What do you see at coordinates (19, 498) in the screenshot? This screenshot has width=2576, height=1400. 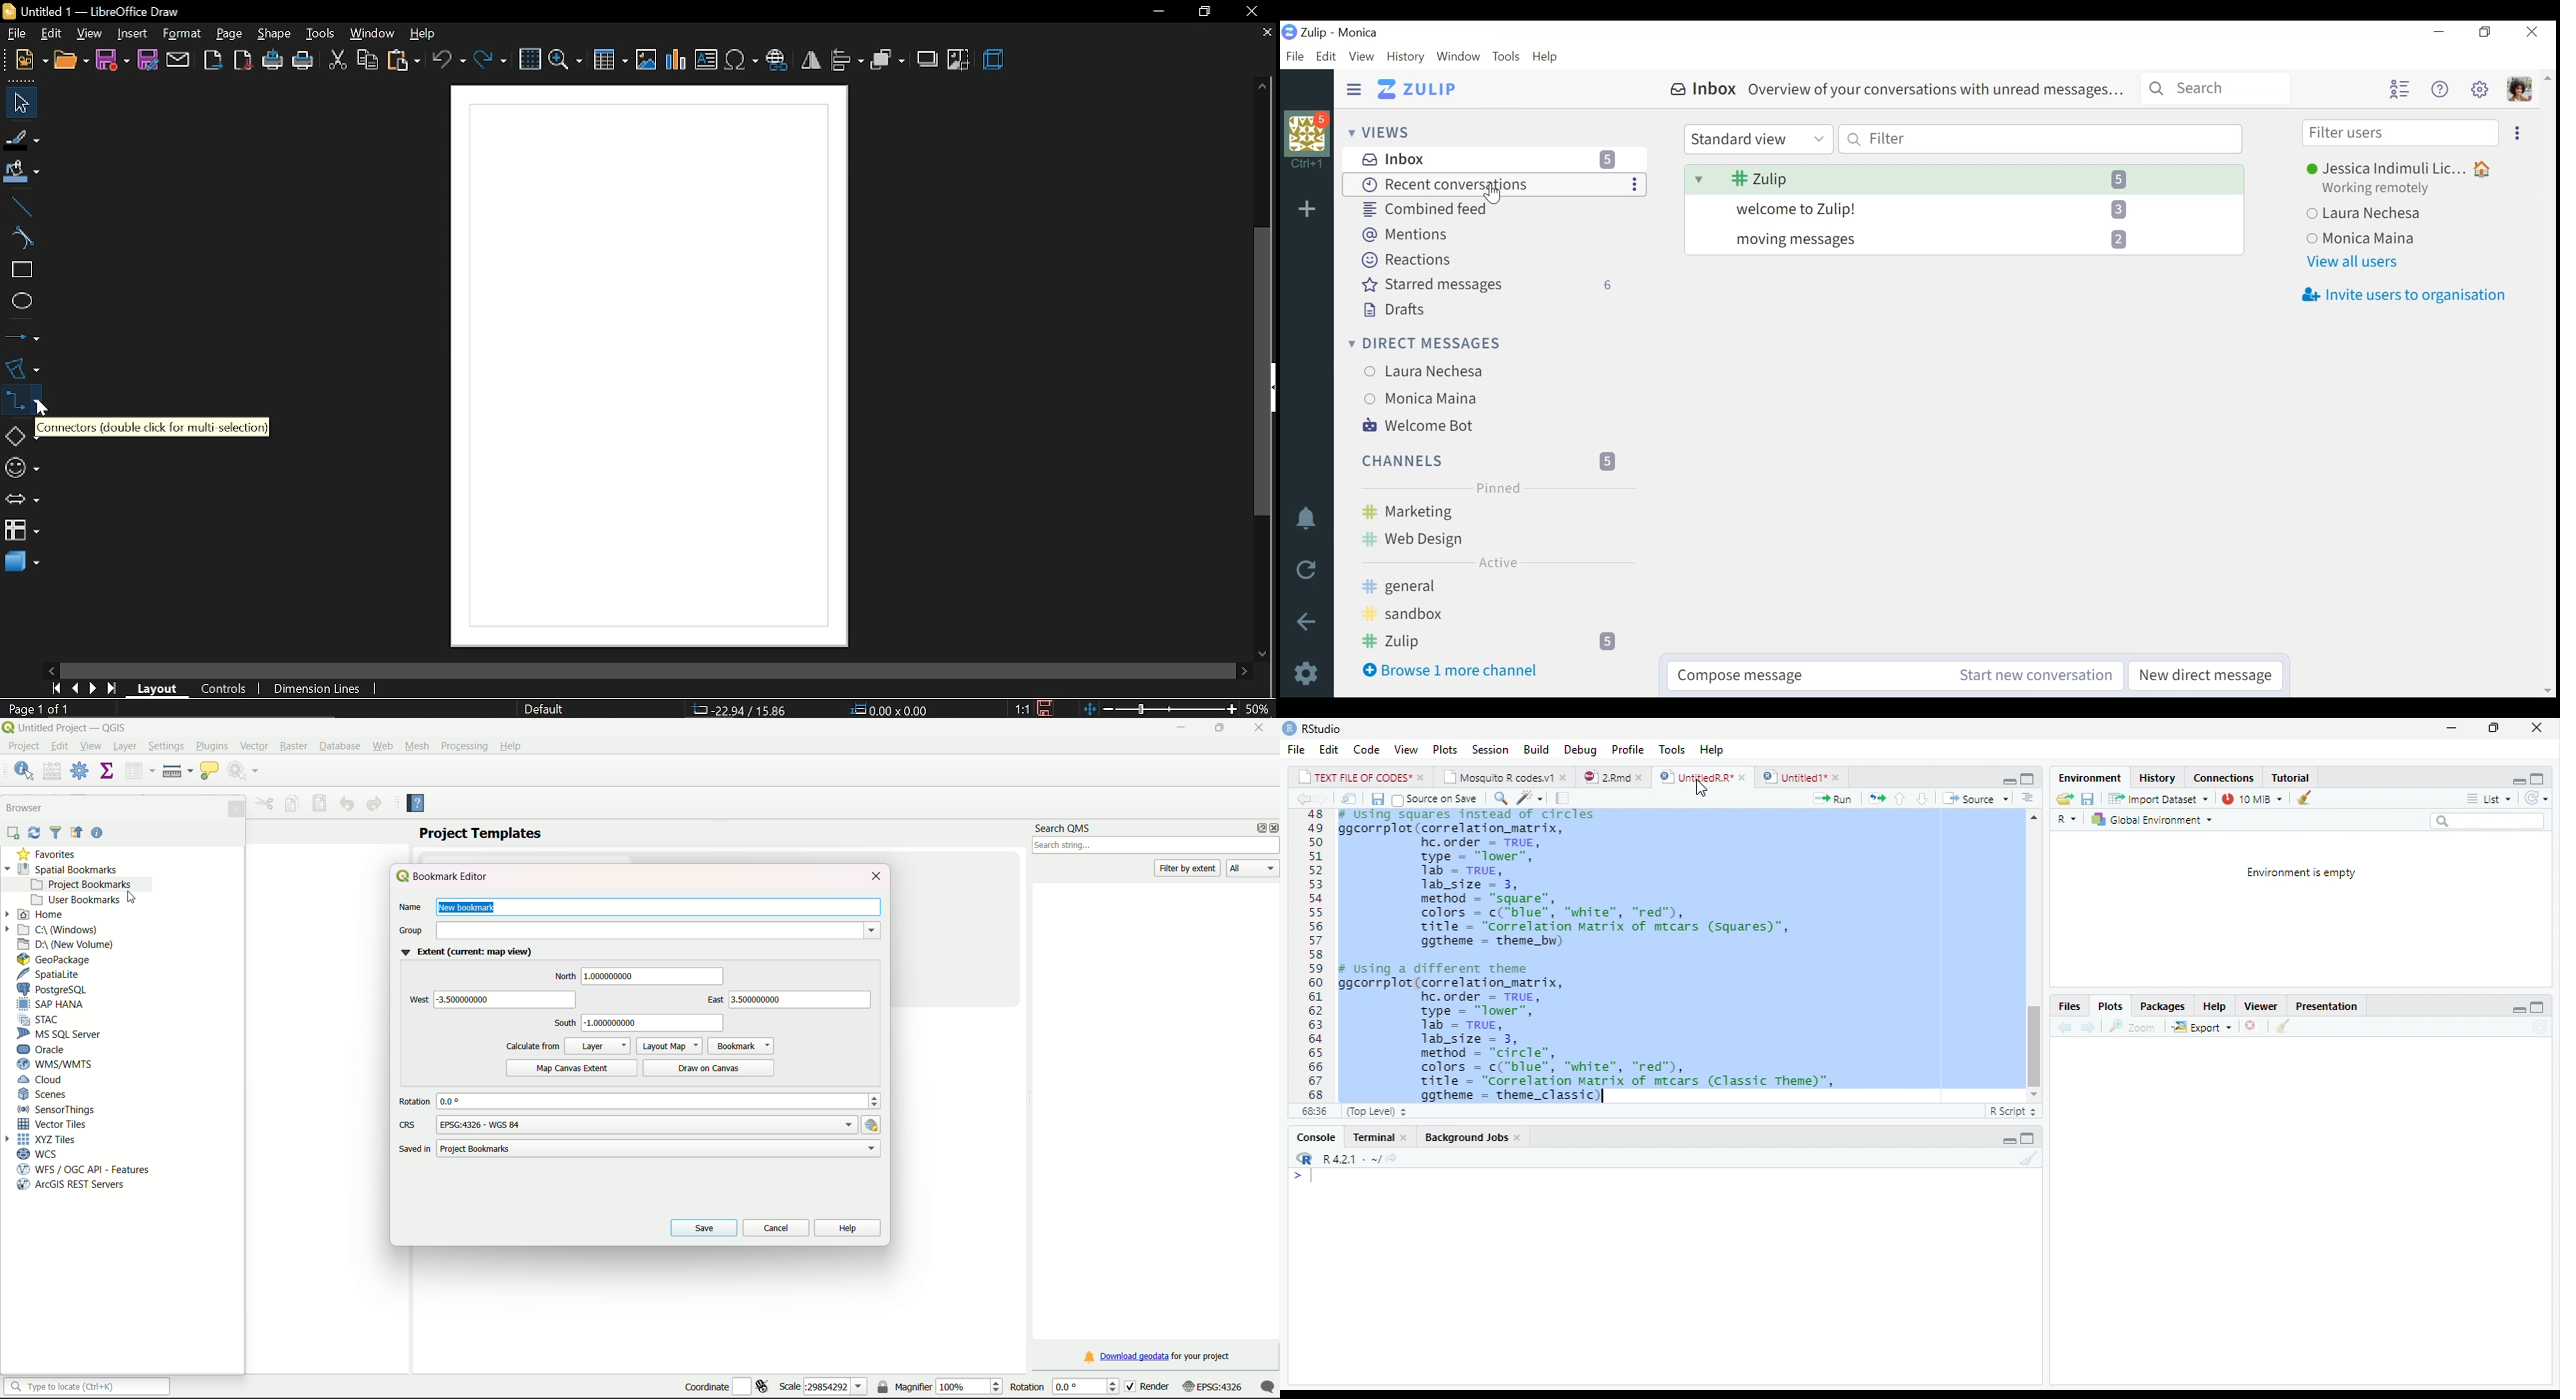 I see `arrows` at bounding box center [19, 498].